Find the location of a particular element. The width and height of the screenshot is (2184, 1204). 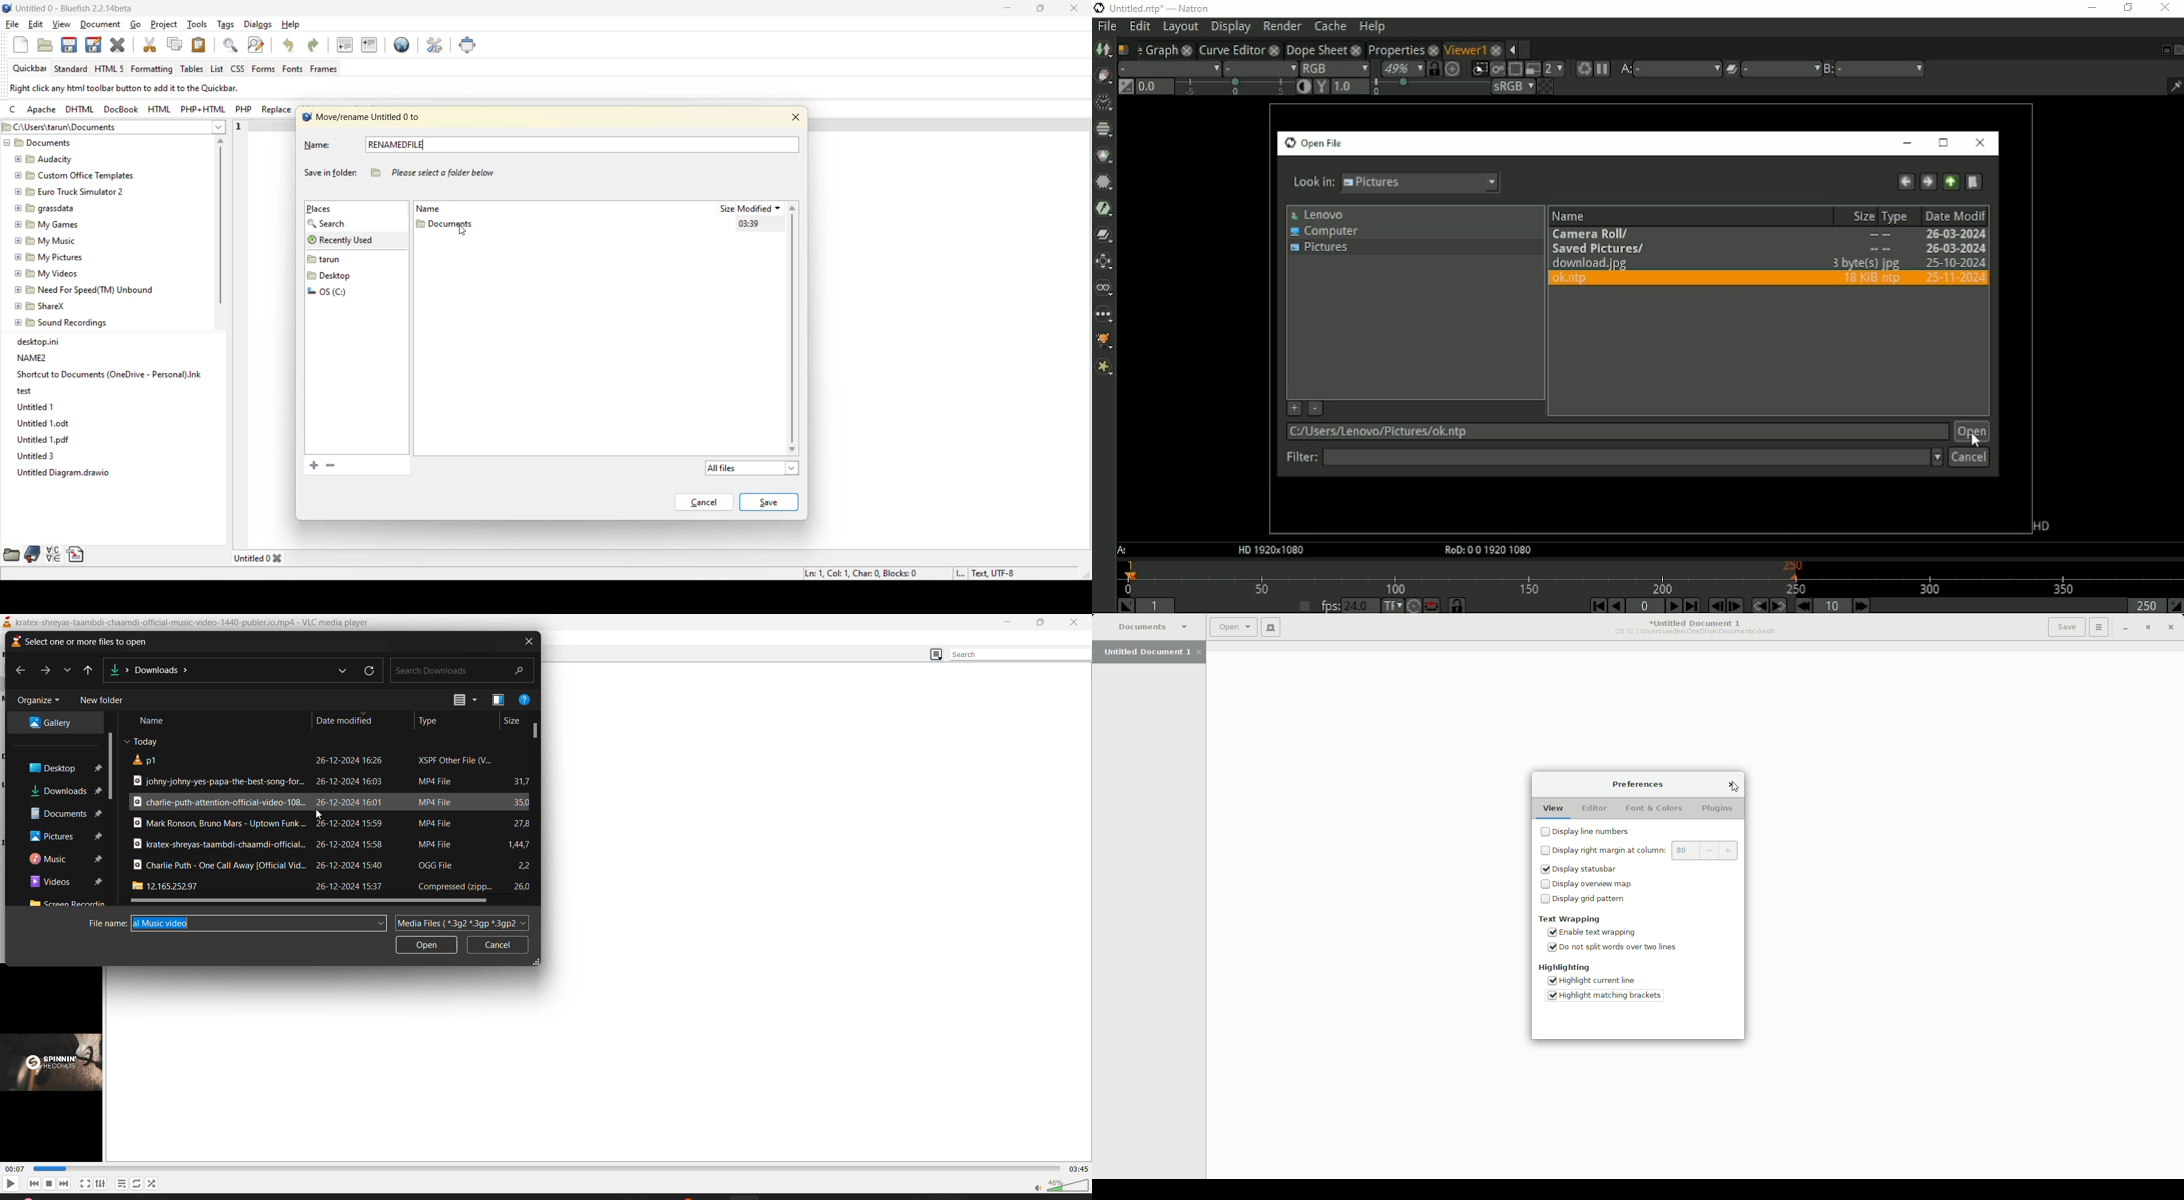

file title is located at coordinates (197, 762).